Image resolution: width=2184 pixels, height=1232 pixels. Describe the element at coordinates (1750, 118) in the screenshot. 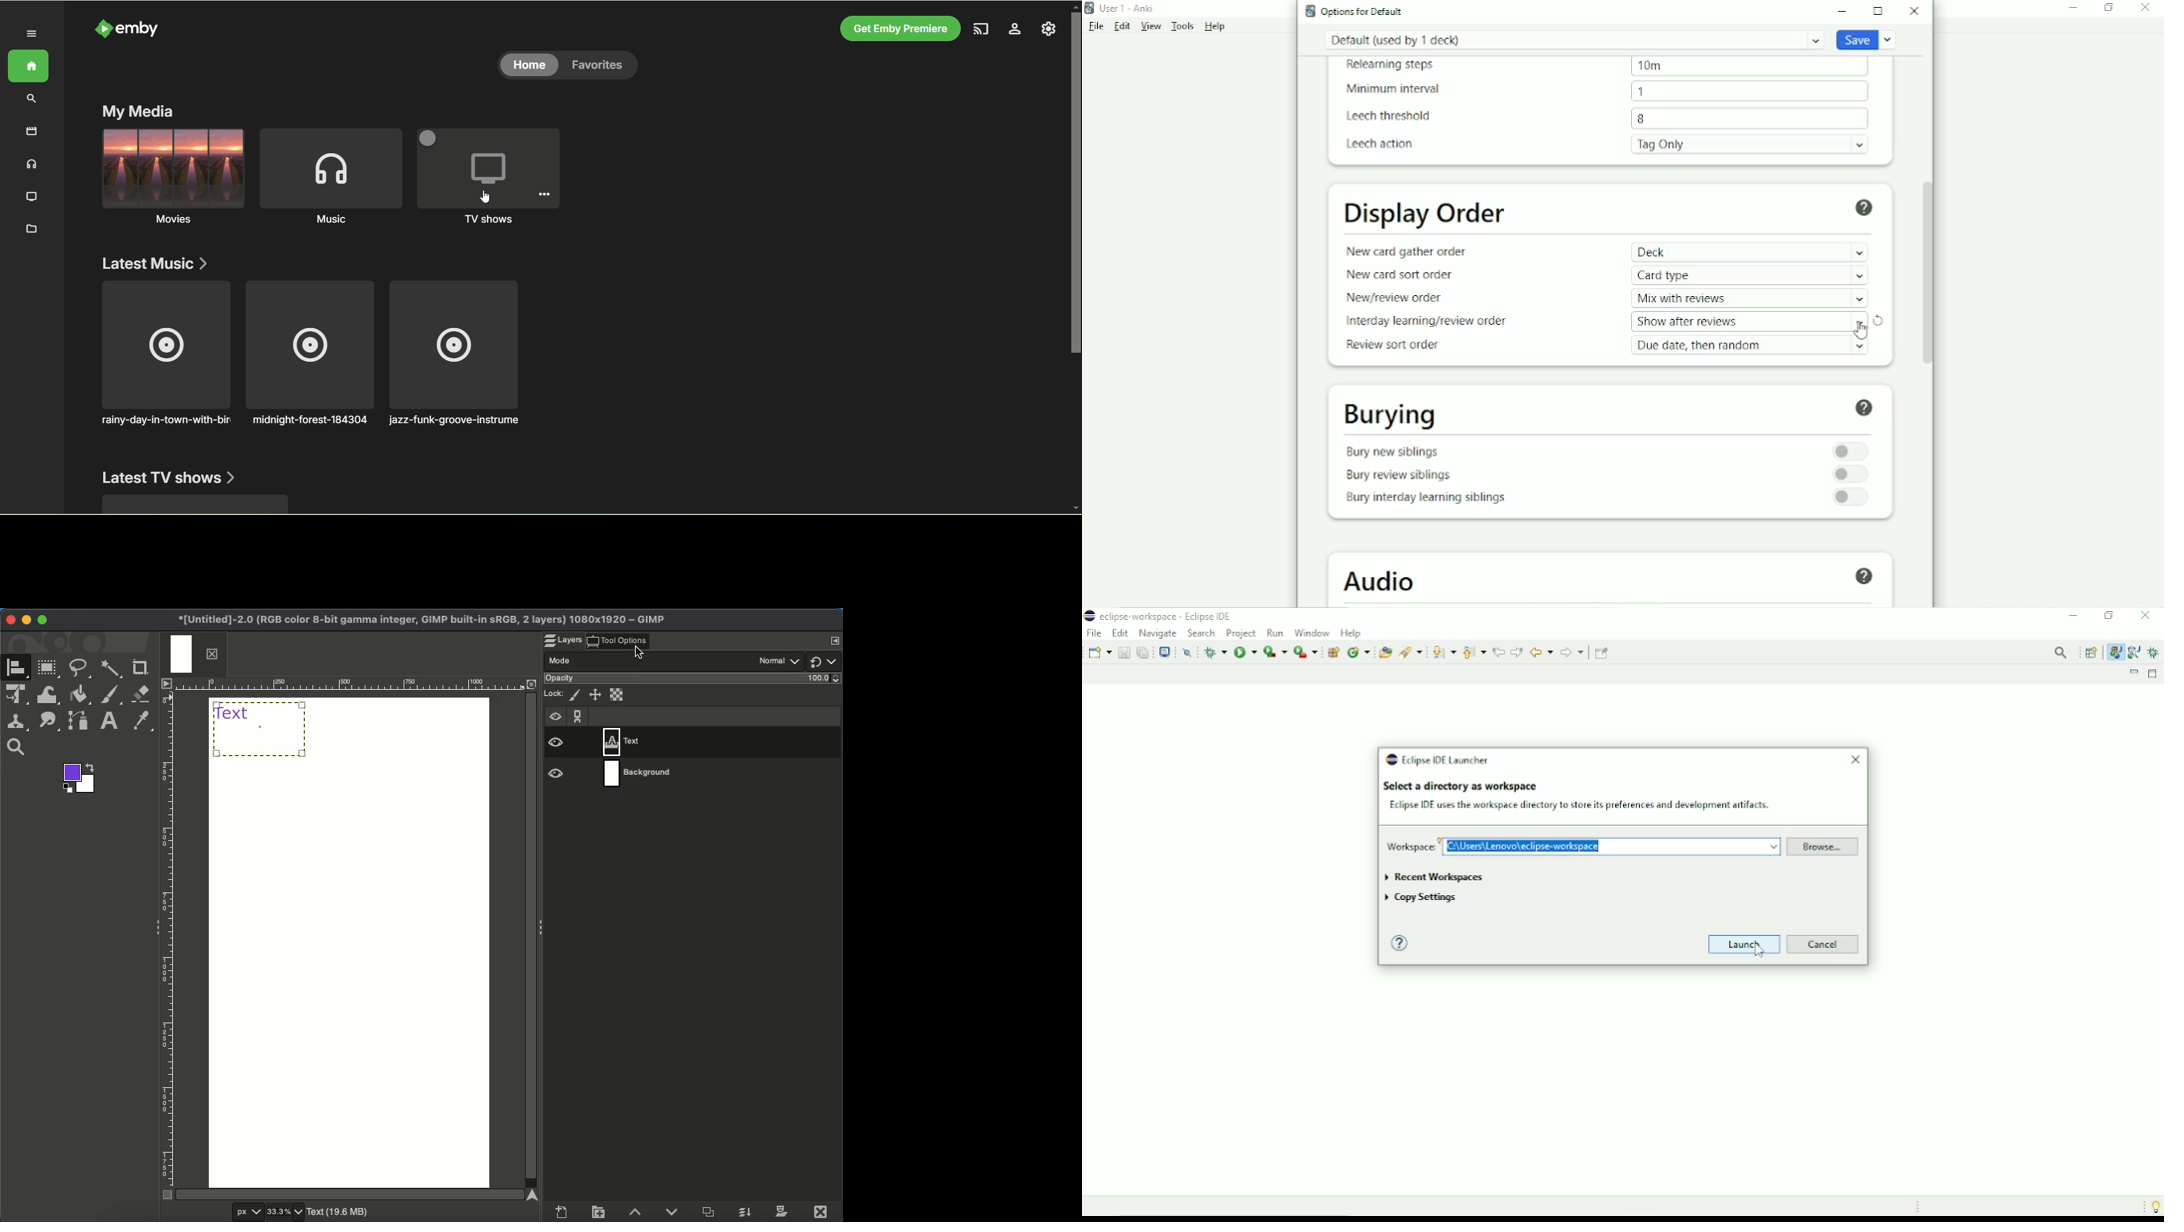

I see `8` at that location.